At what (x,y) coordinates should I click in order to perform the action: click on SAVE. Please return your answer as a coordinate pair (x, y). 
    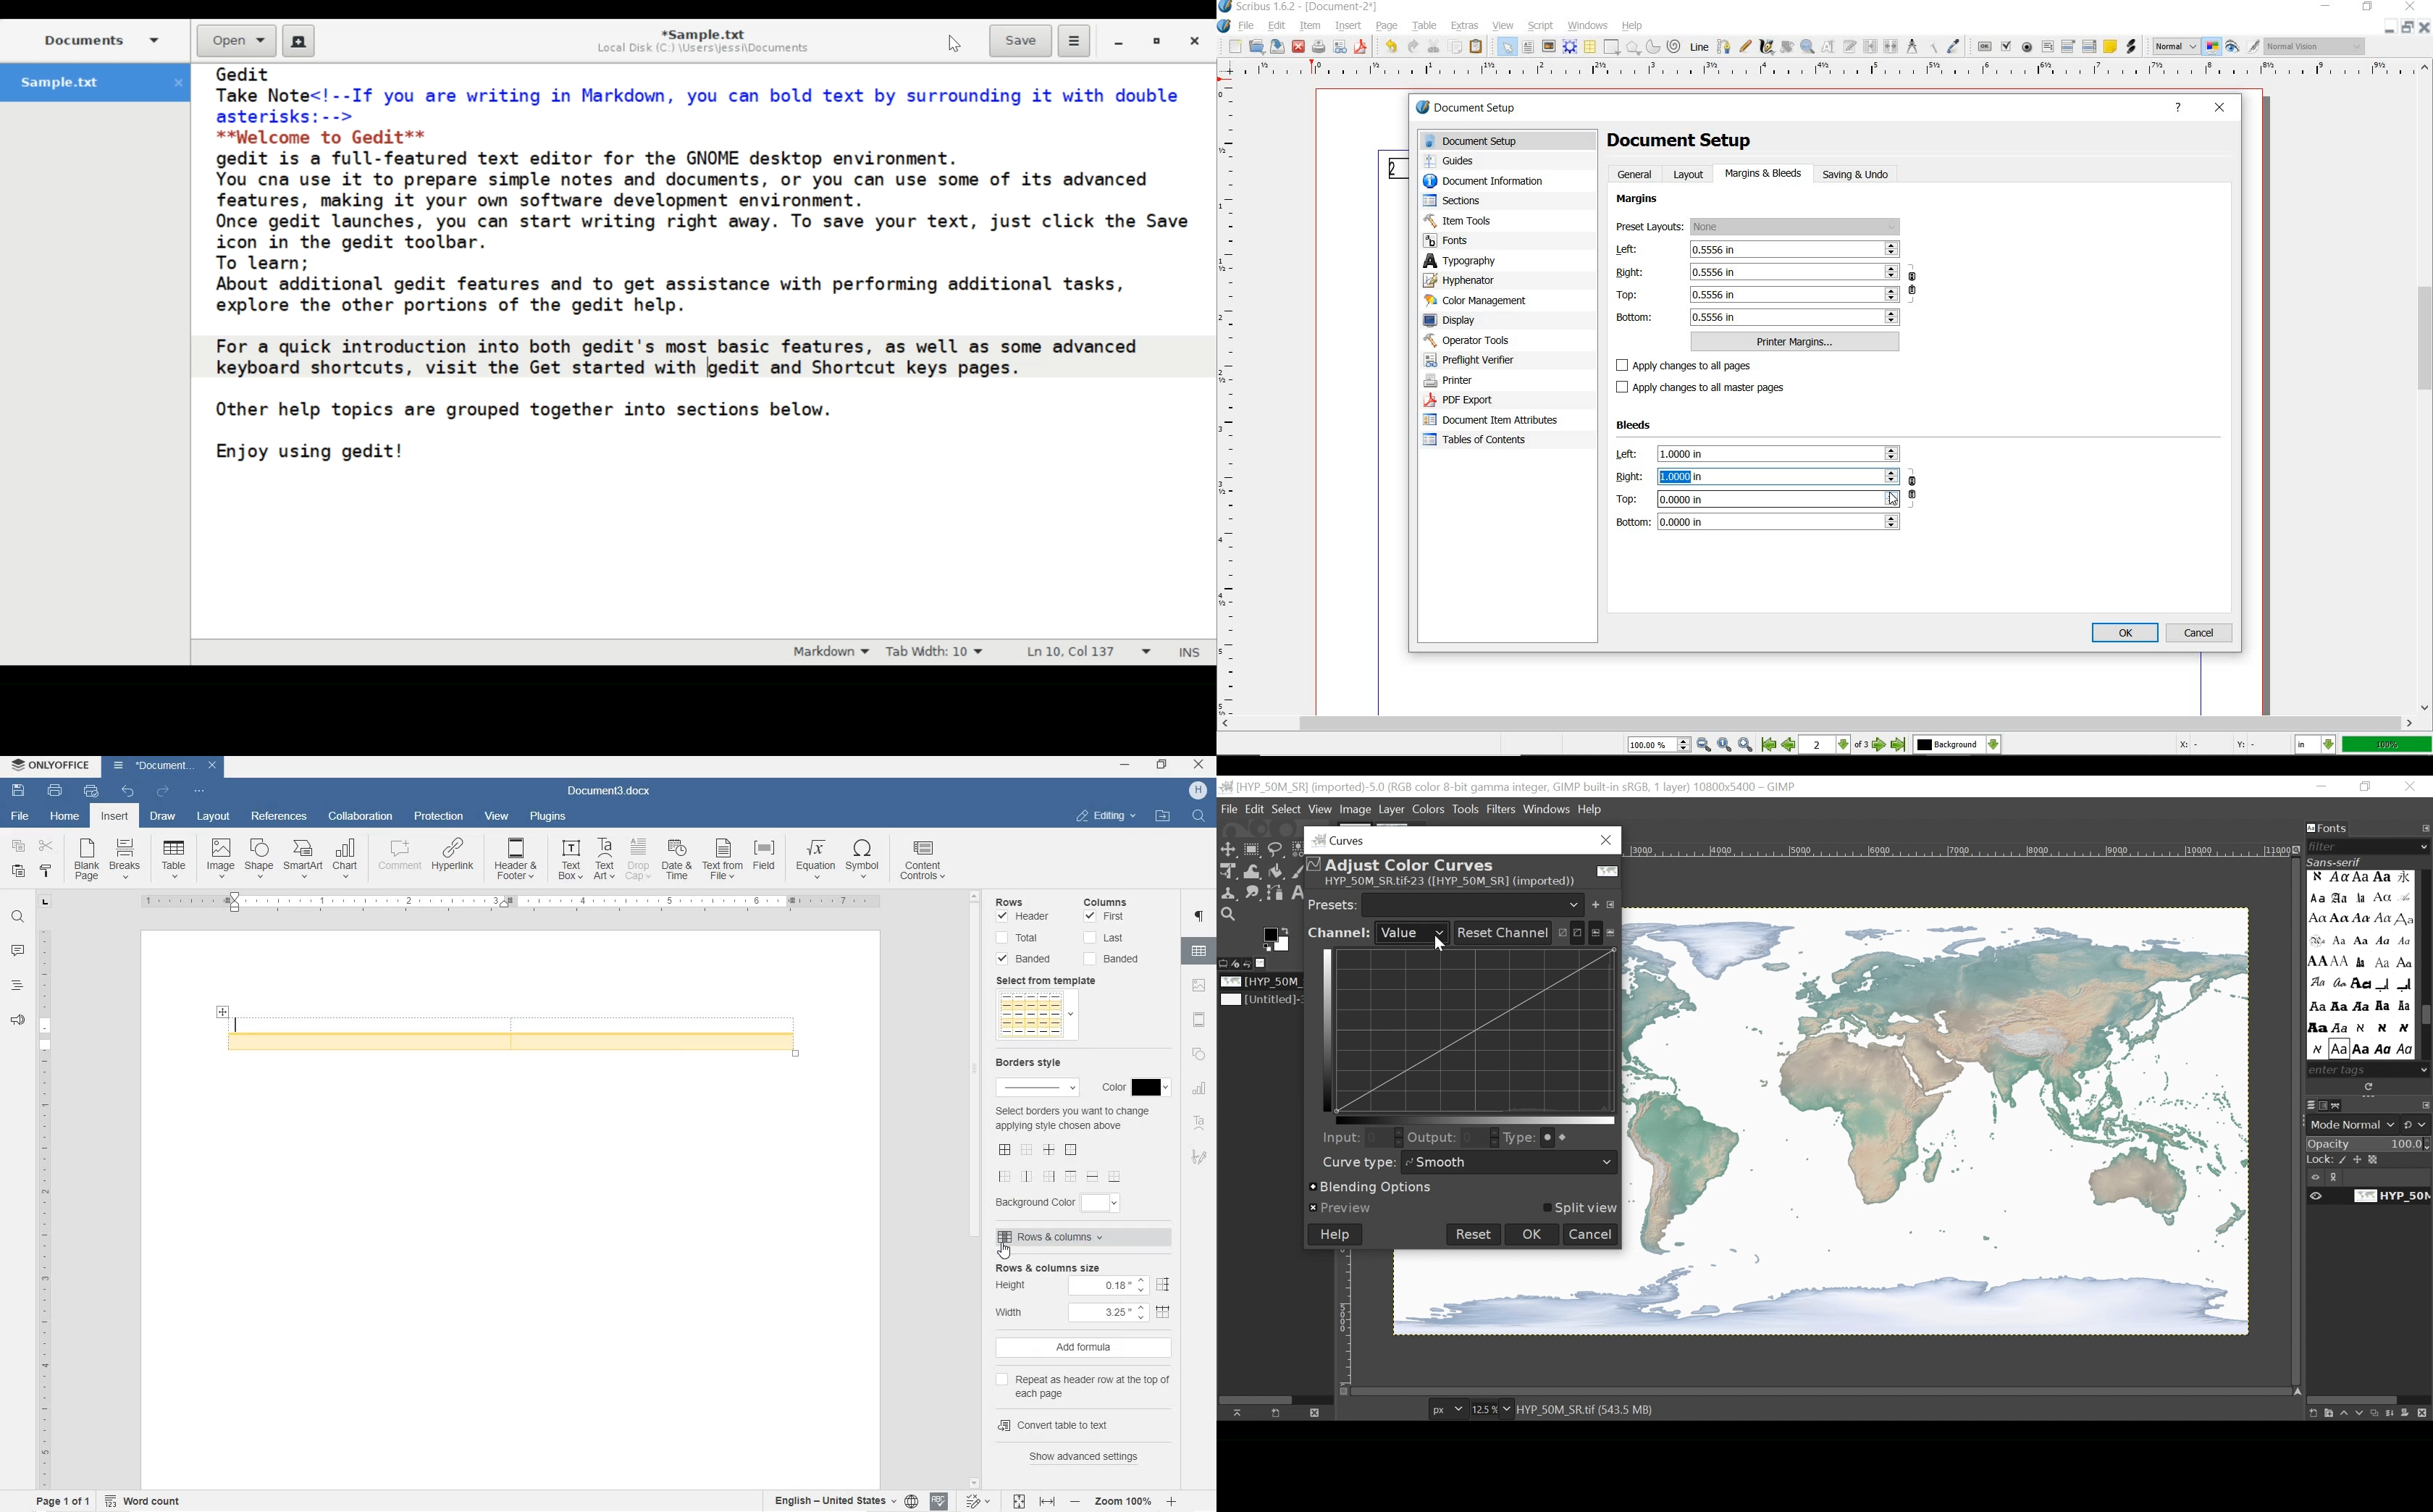
    Looking at the image, I should click on (20, 789).